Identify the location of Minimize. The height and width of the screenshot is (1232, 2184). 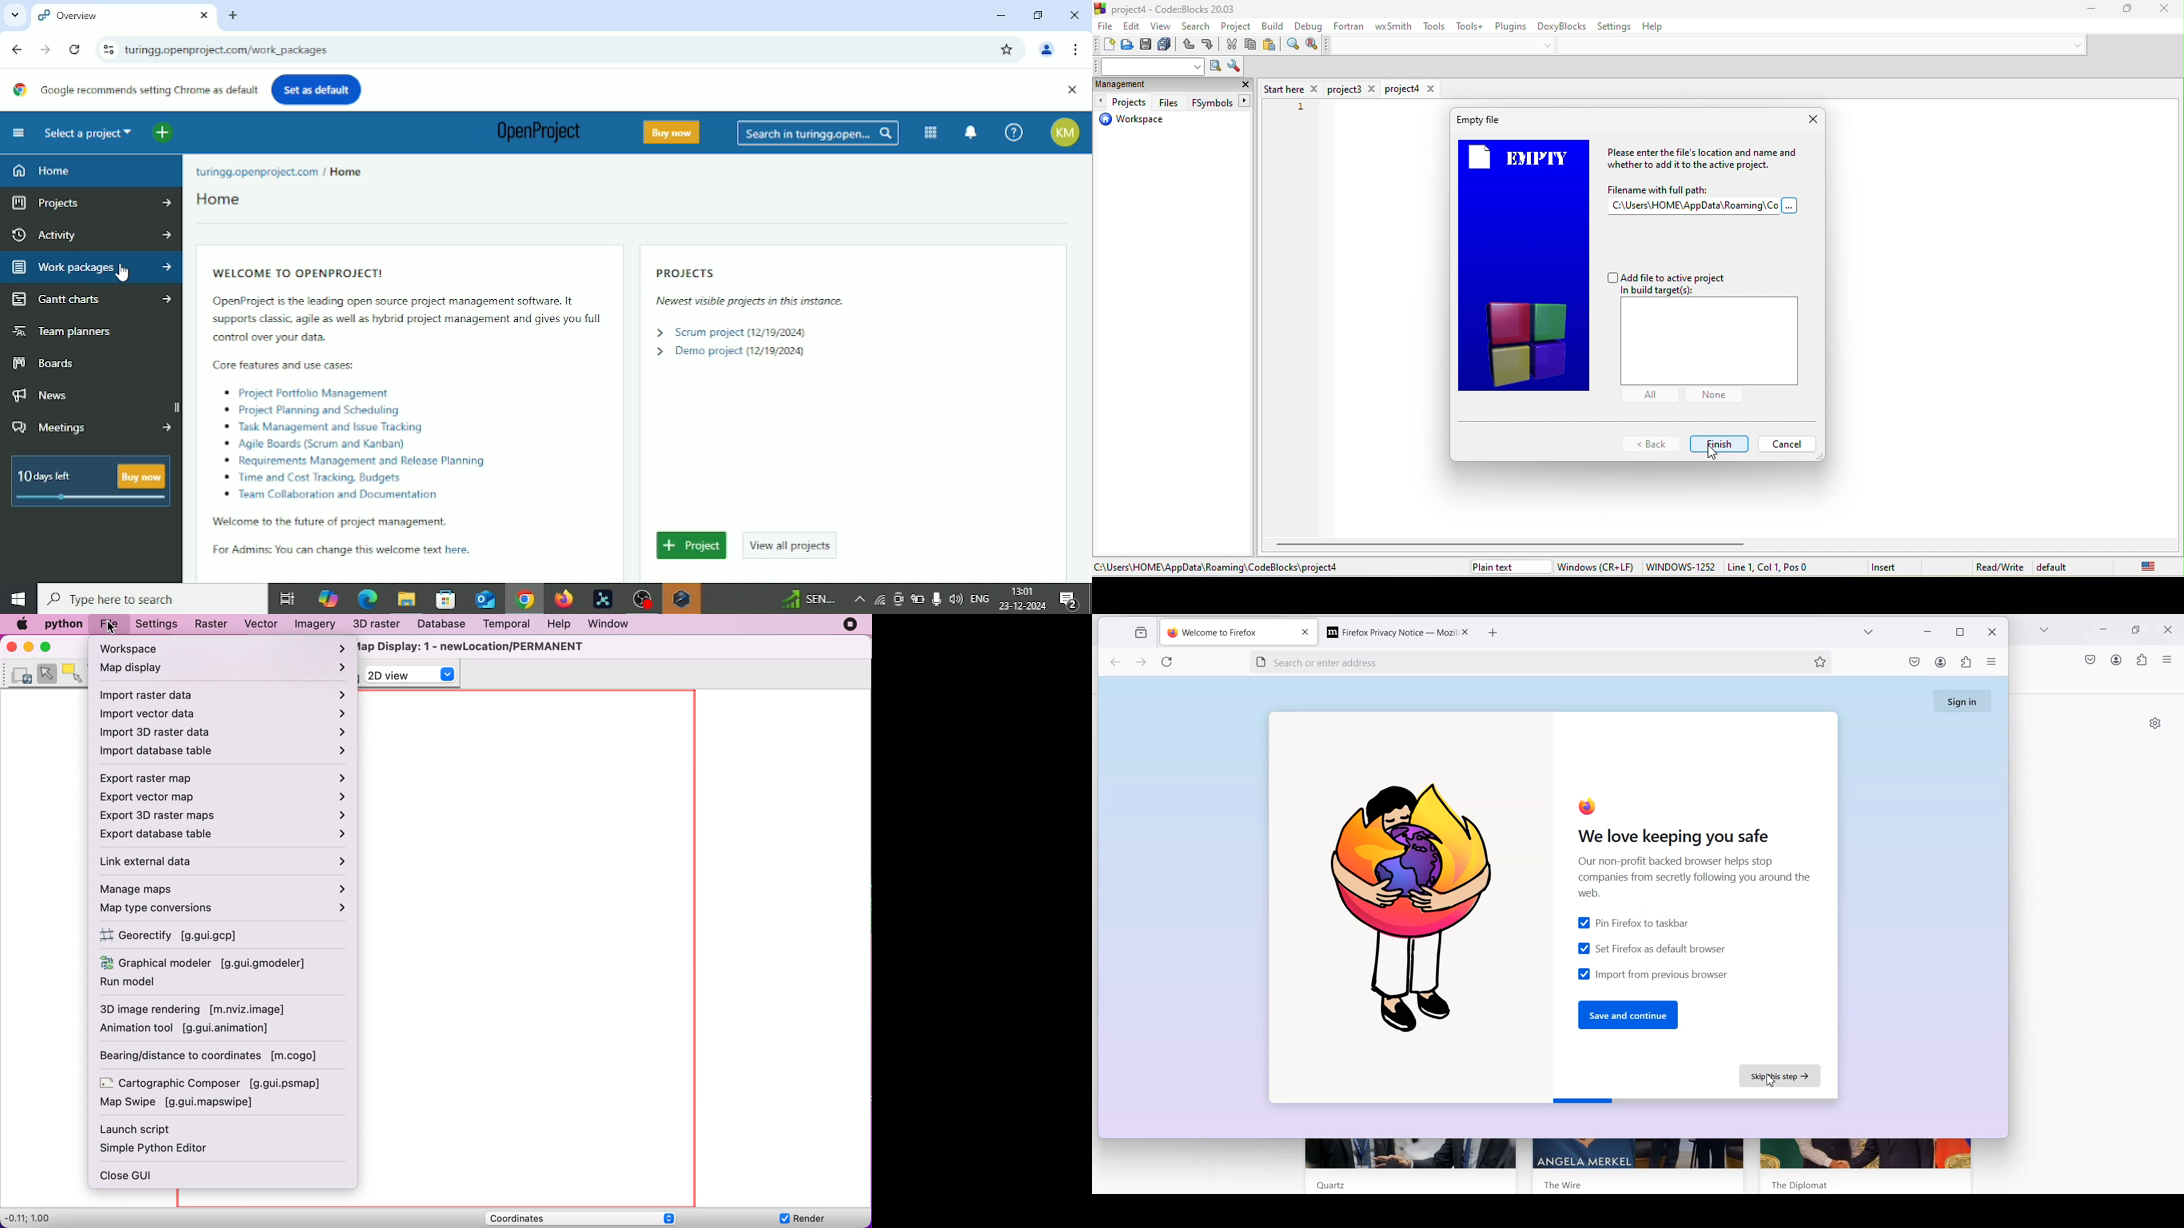
(999, 15).